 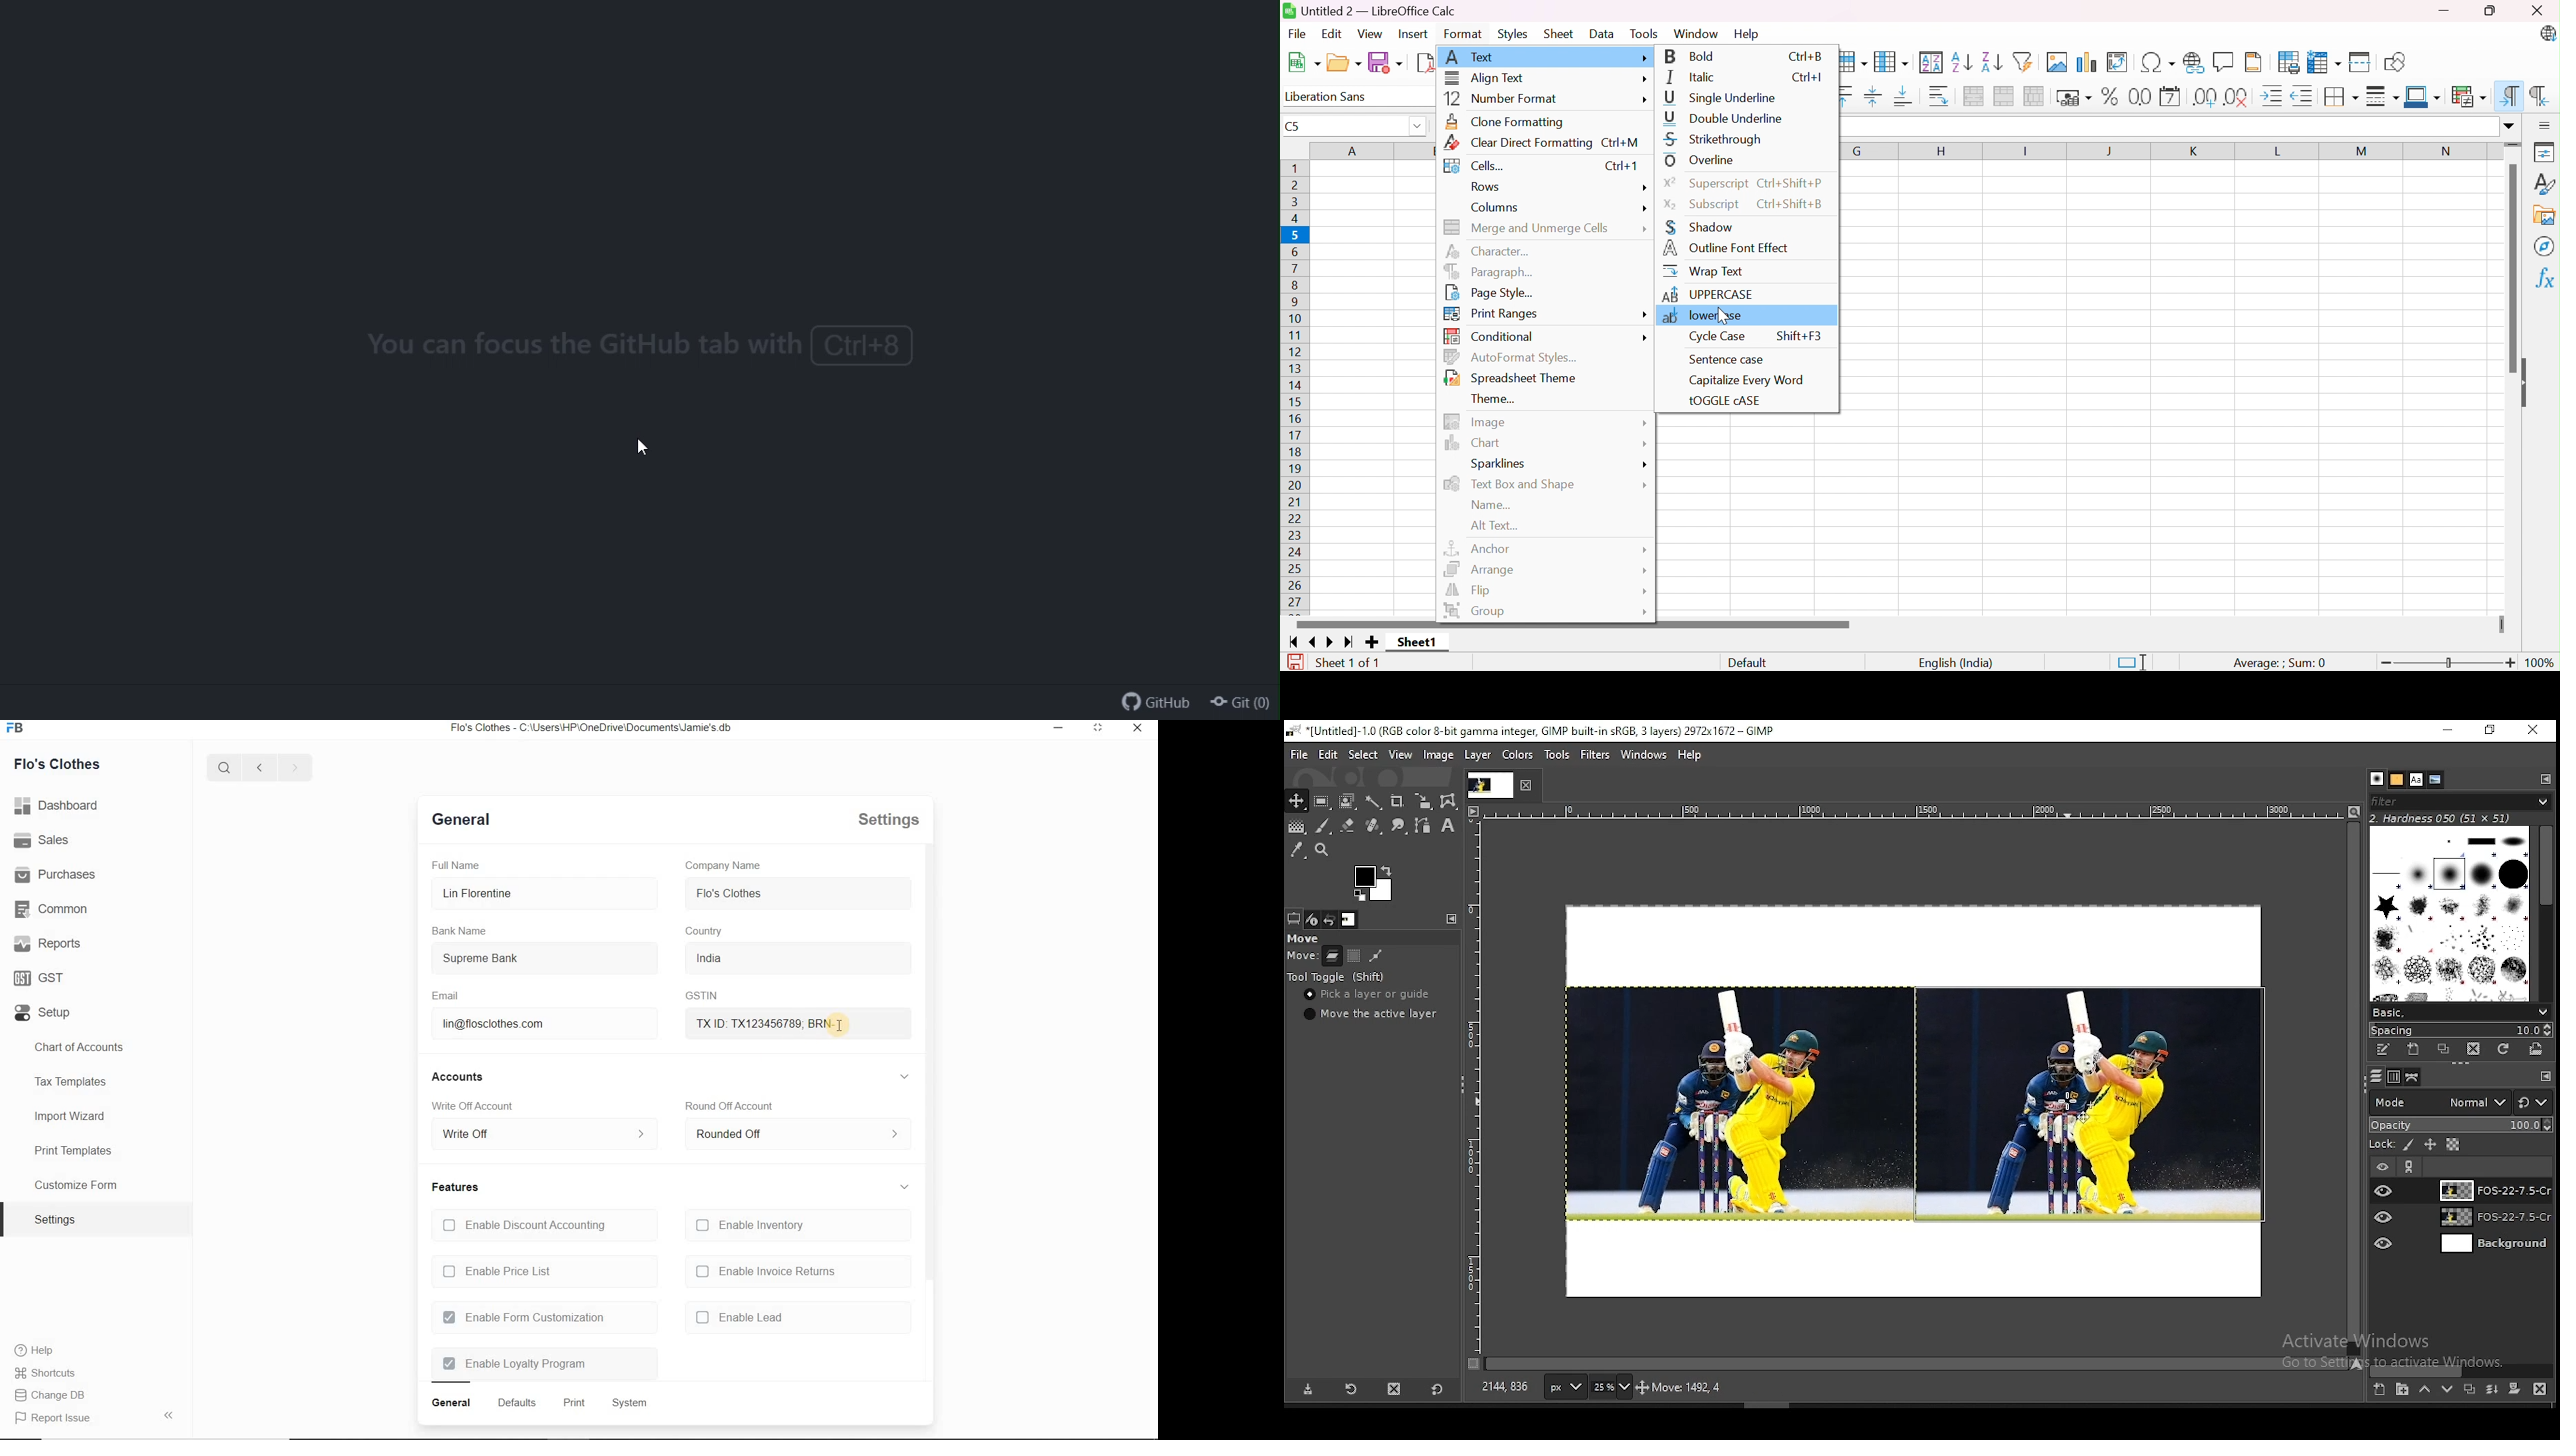 I want to click on Theme..., so click(x=1492, y=398).